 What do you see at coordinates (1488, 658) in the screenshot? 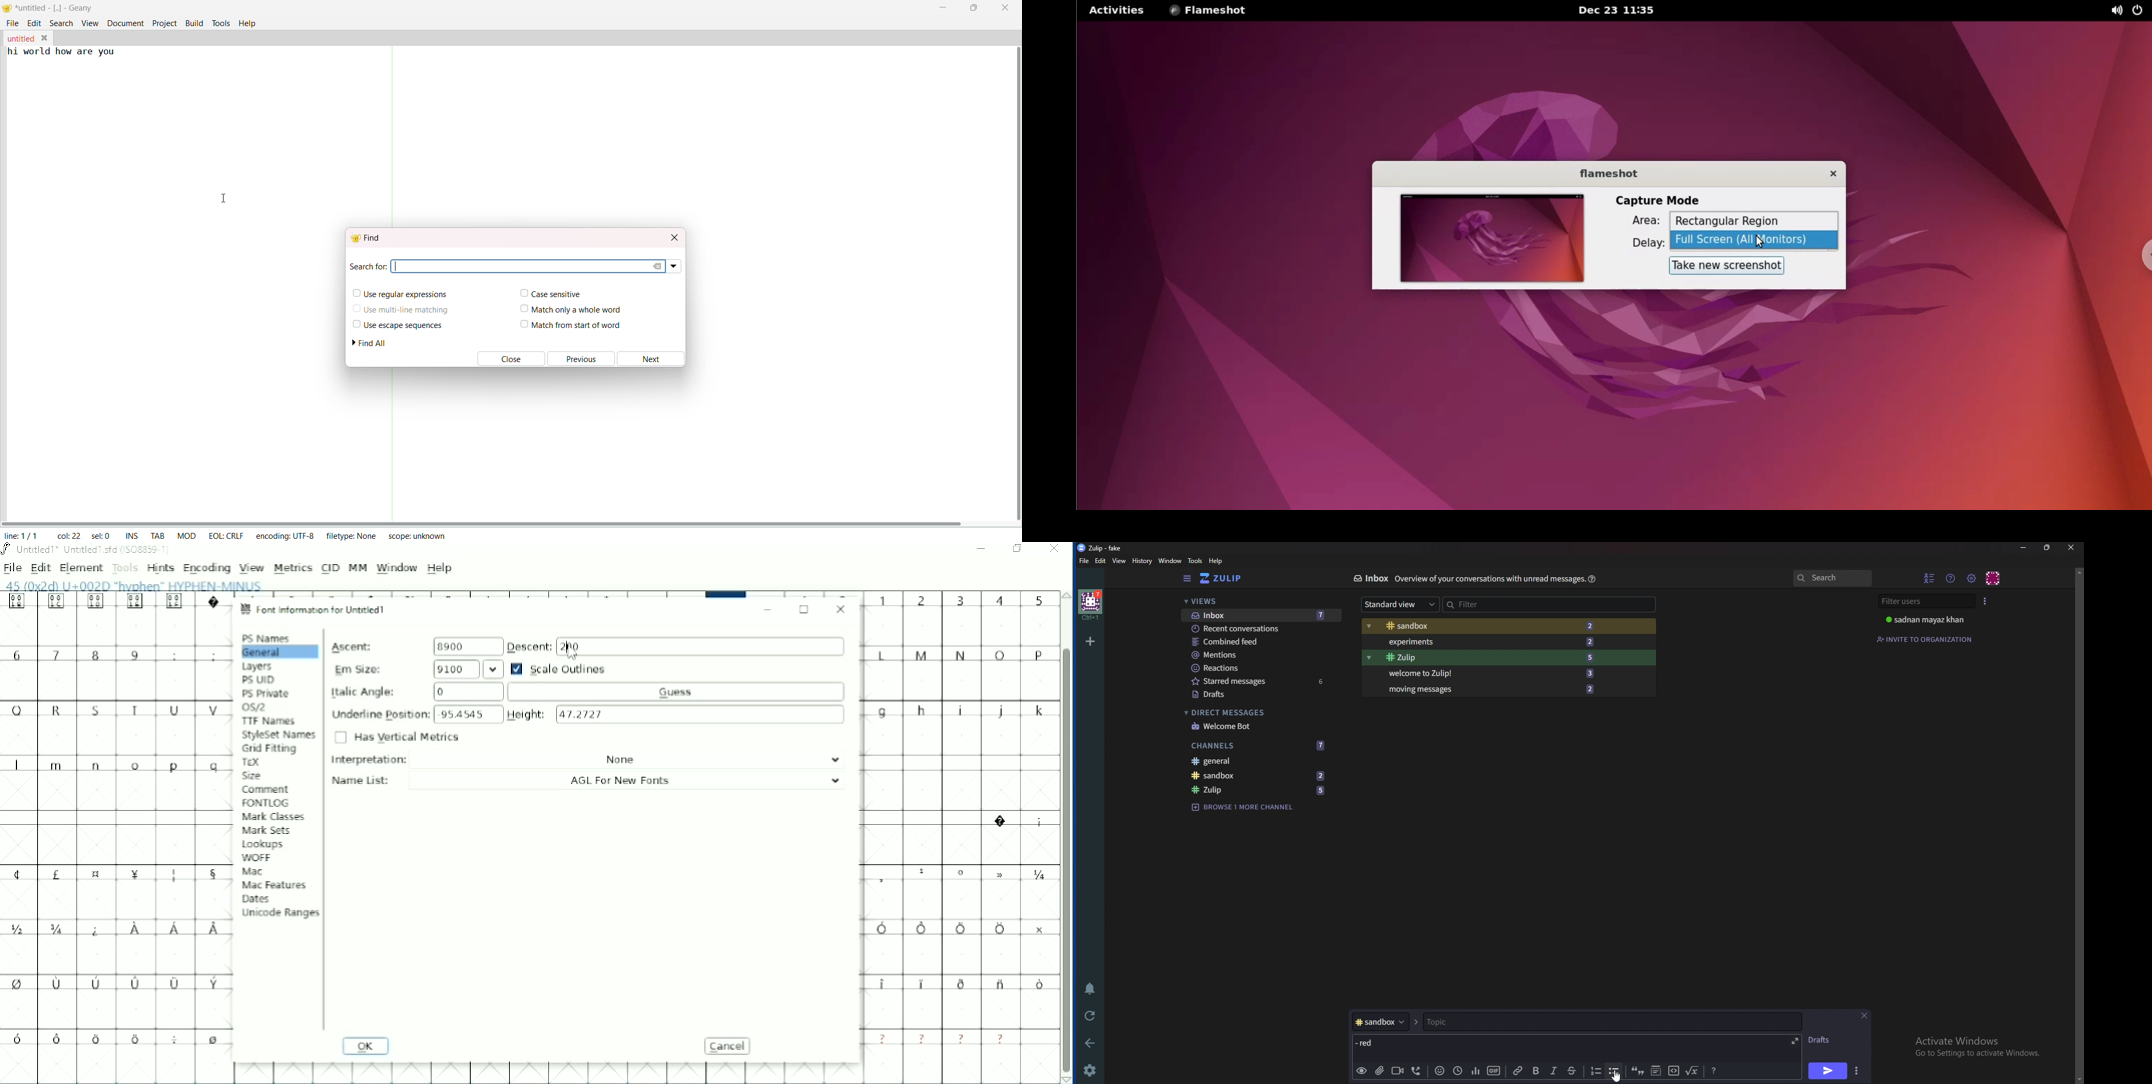
I see `Zulip` at bounding box center [1488, 658].